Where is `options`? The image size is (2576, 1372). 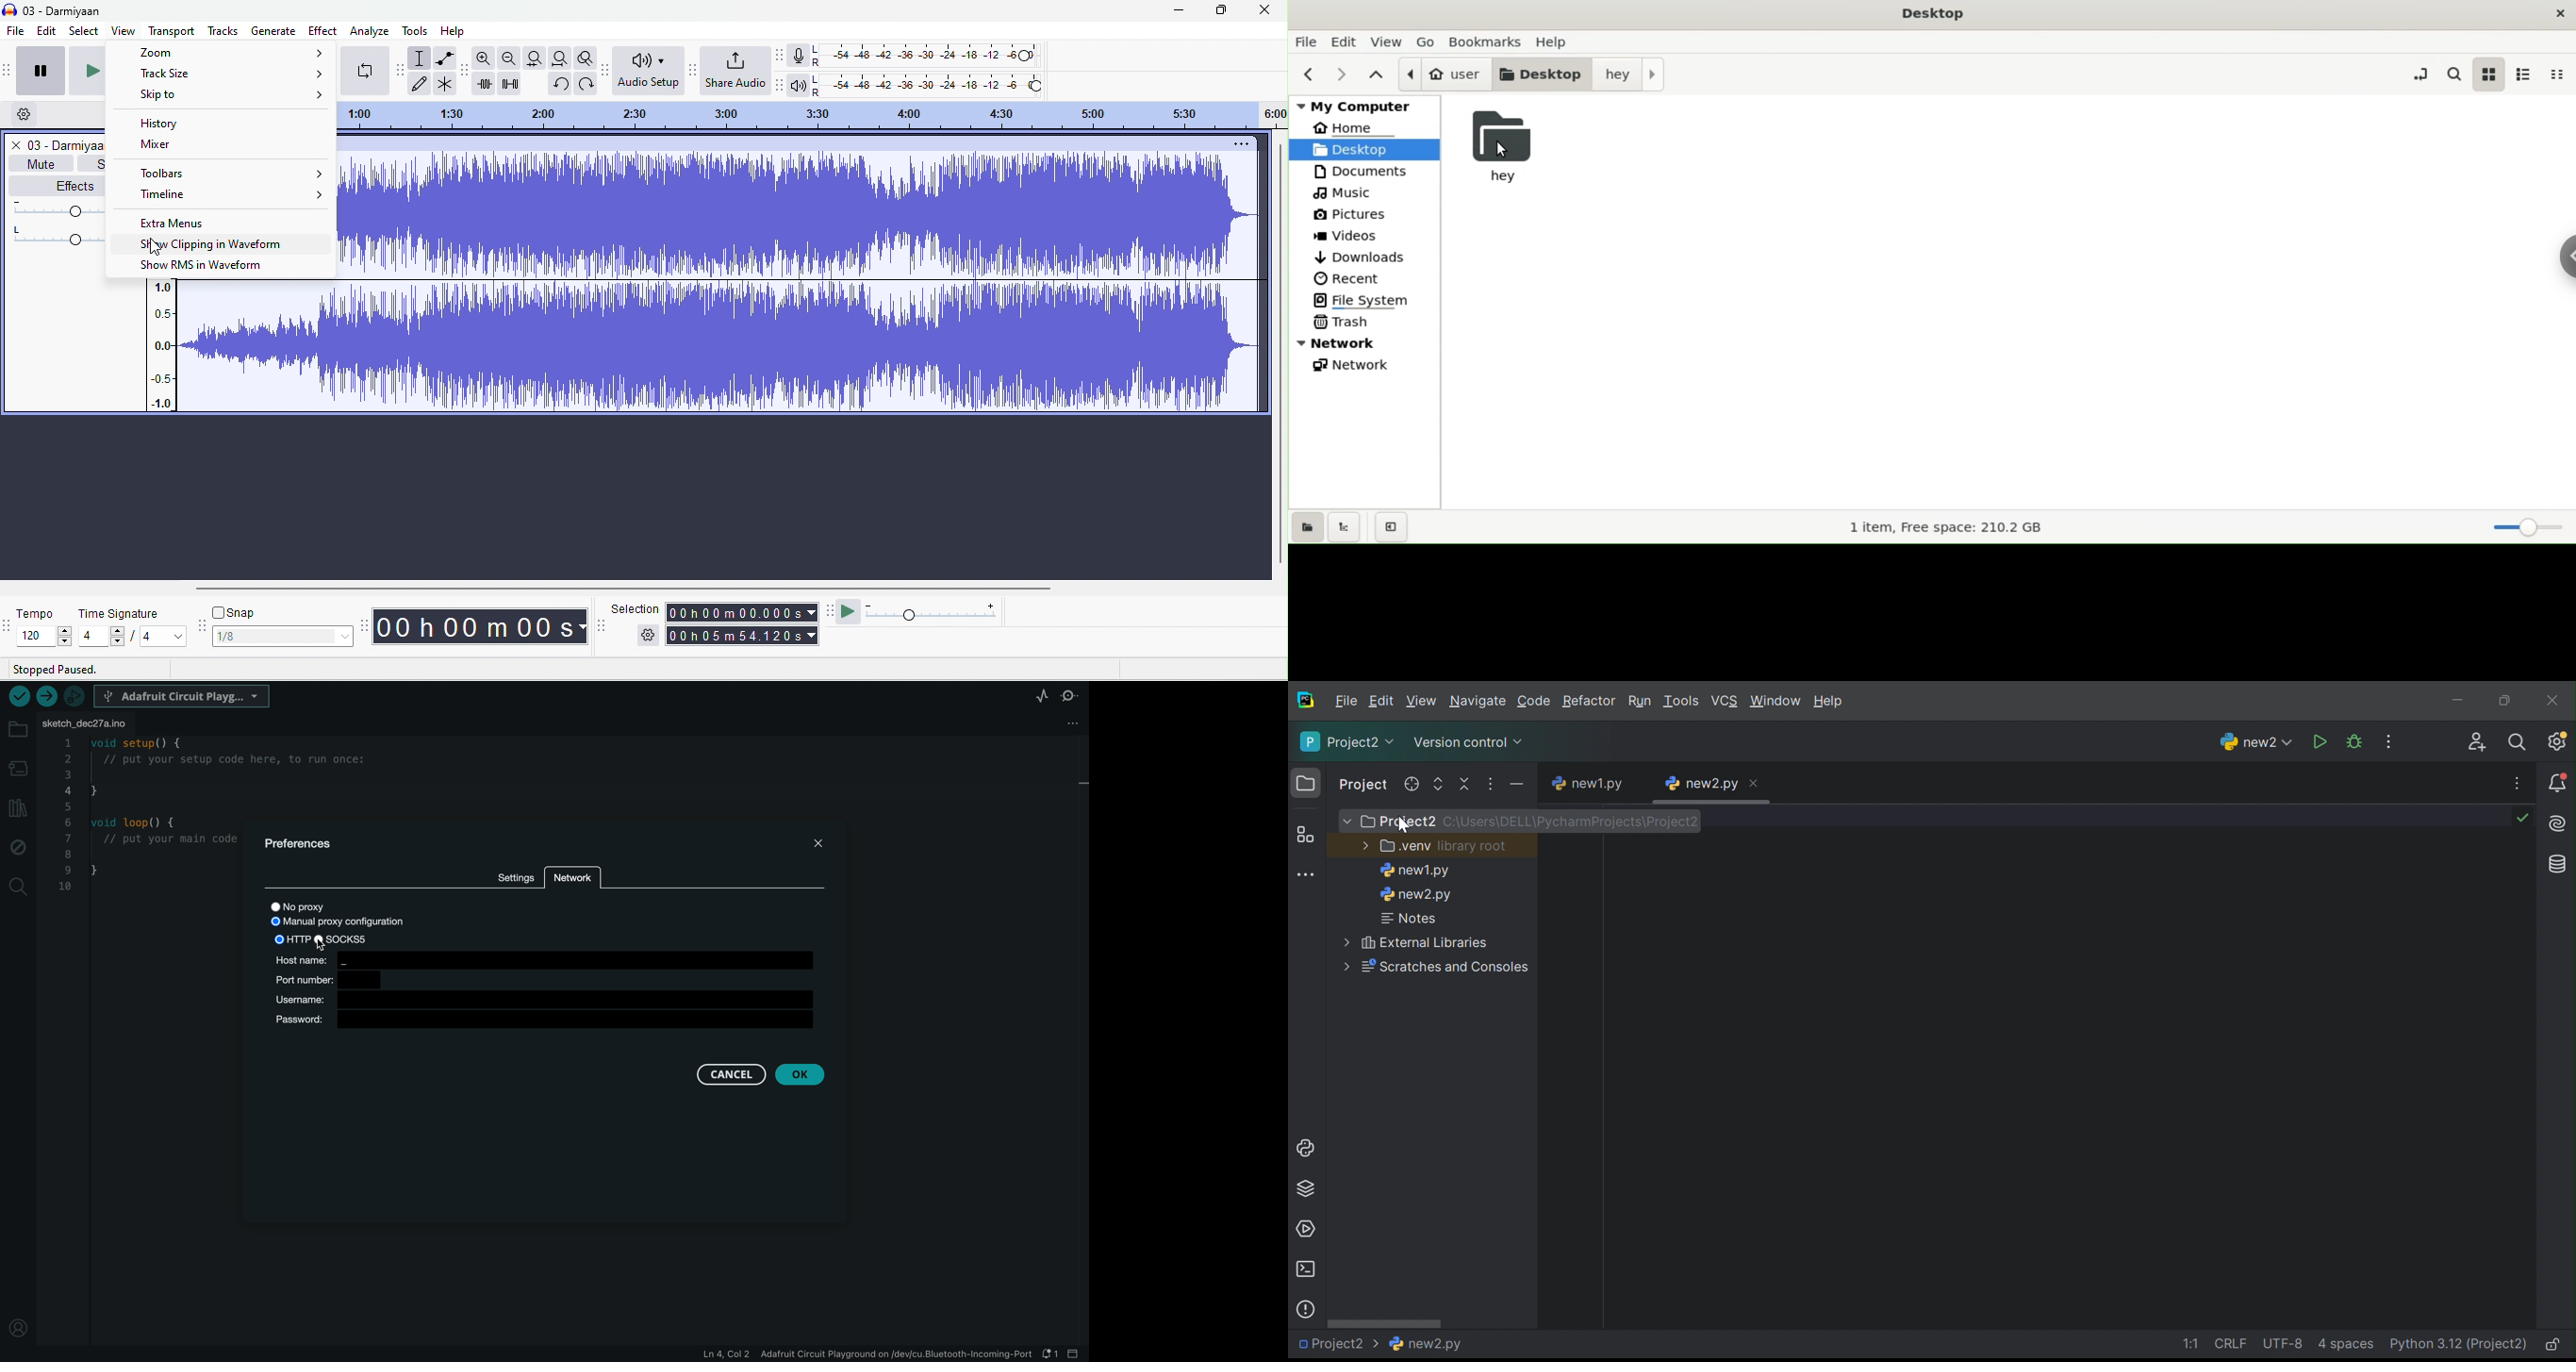
options is located at coordinates (1239, 145).